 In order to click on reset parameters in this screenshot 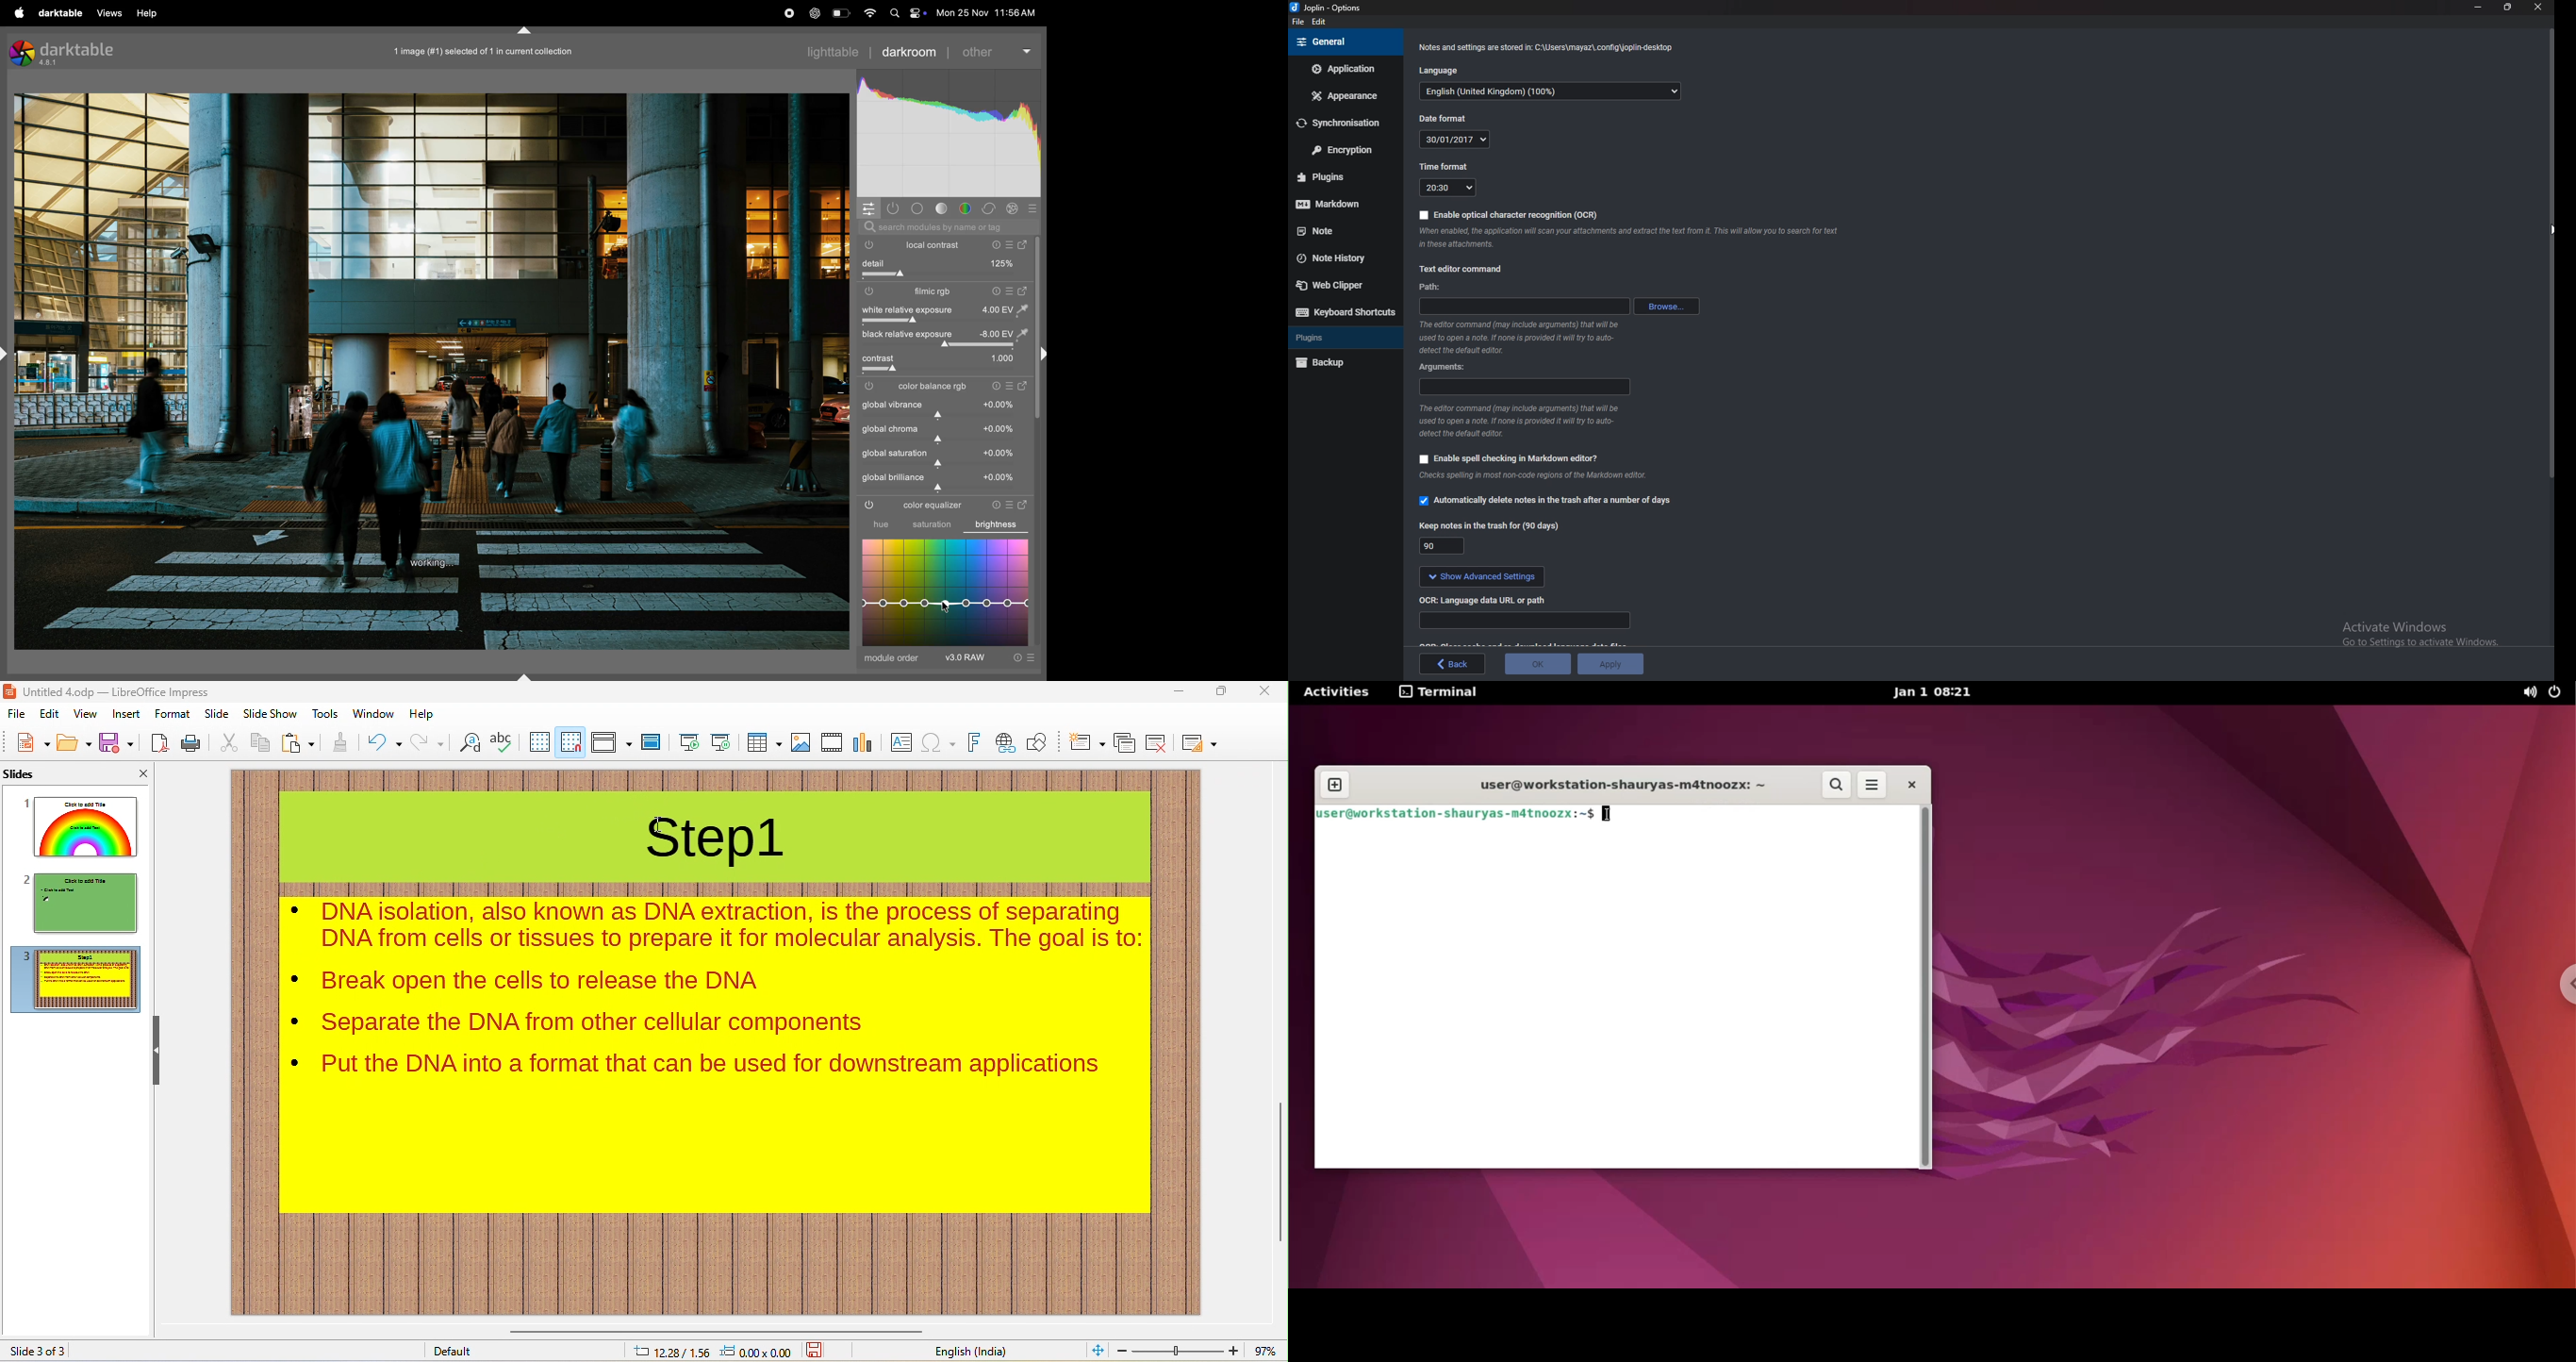, I will do `click(994, 291)`.